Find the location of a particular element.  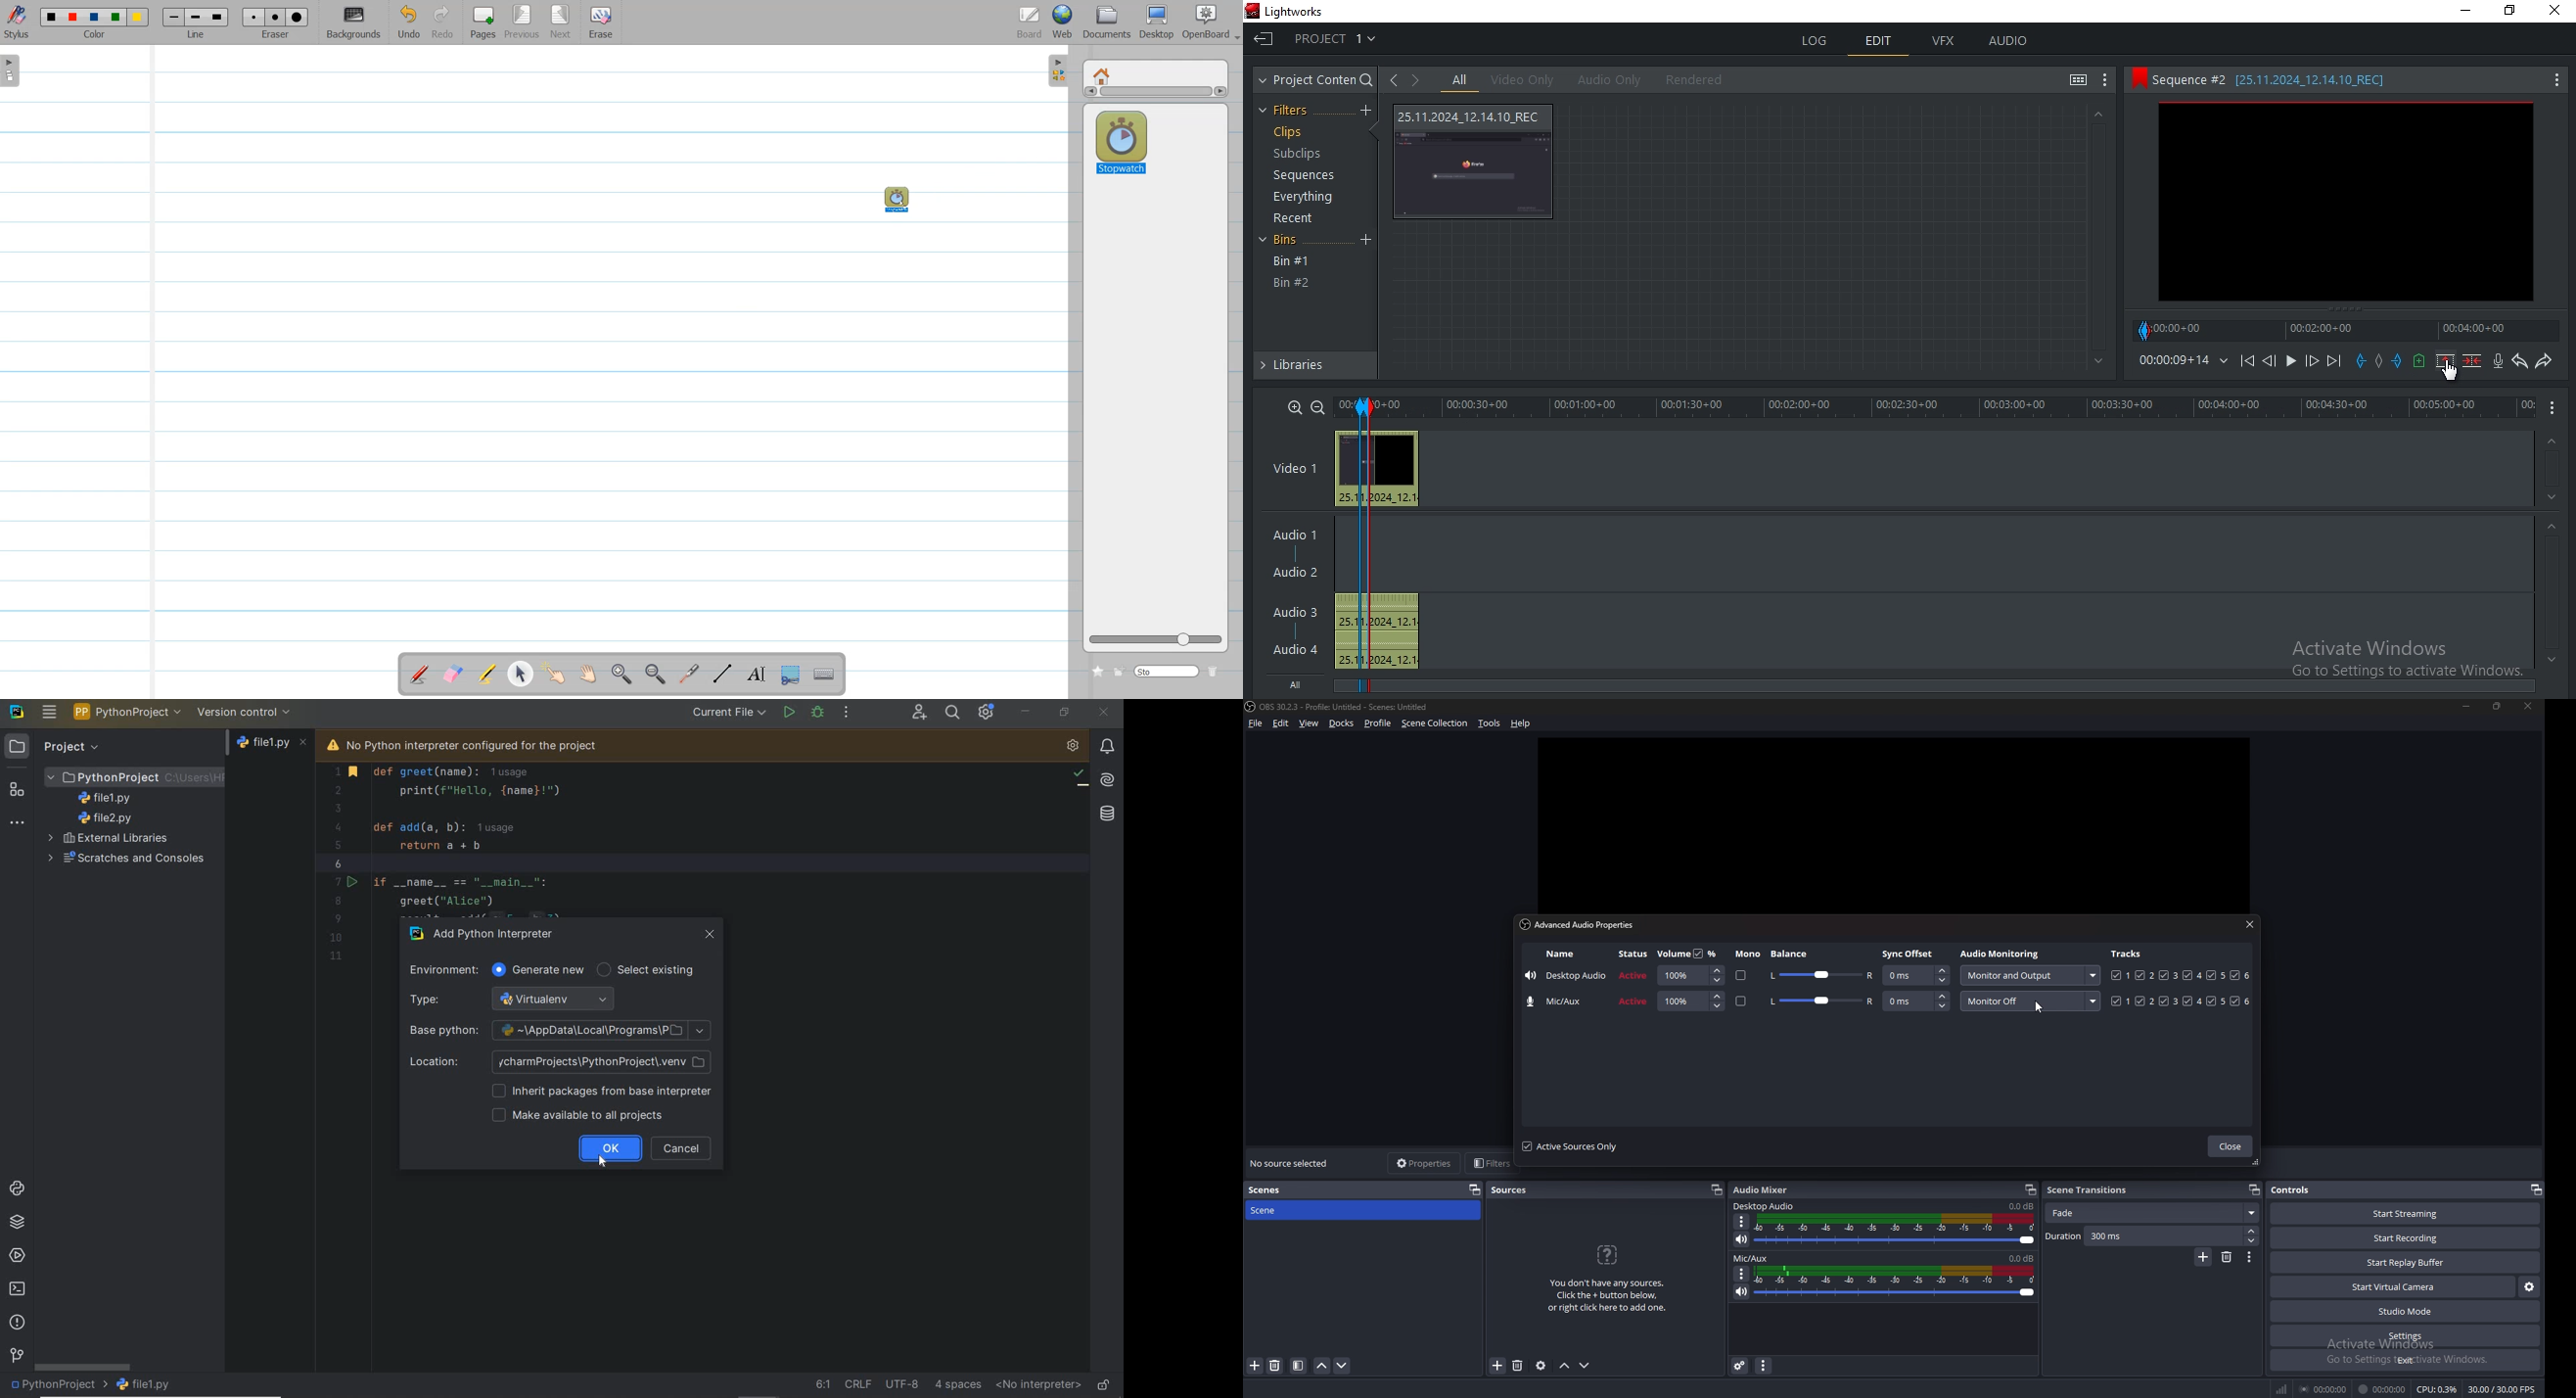

Erase annotation is located at coordinates (452, 674).